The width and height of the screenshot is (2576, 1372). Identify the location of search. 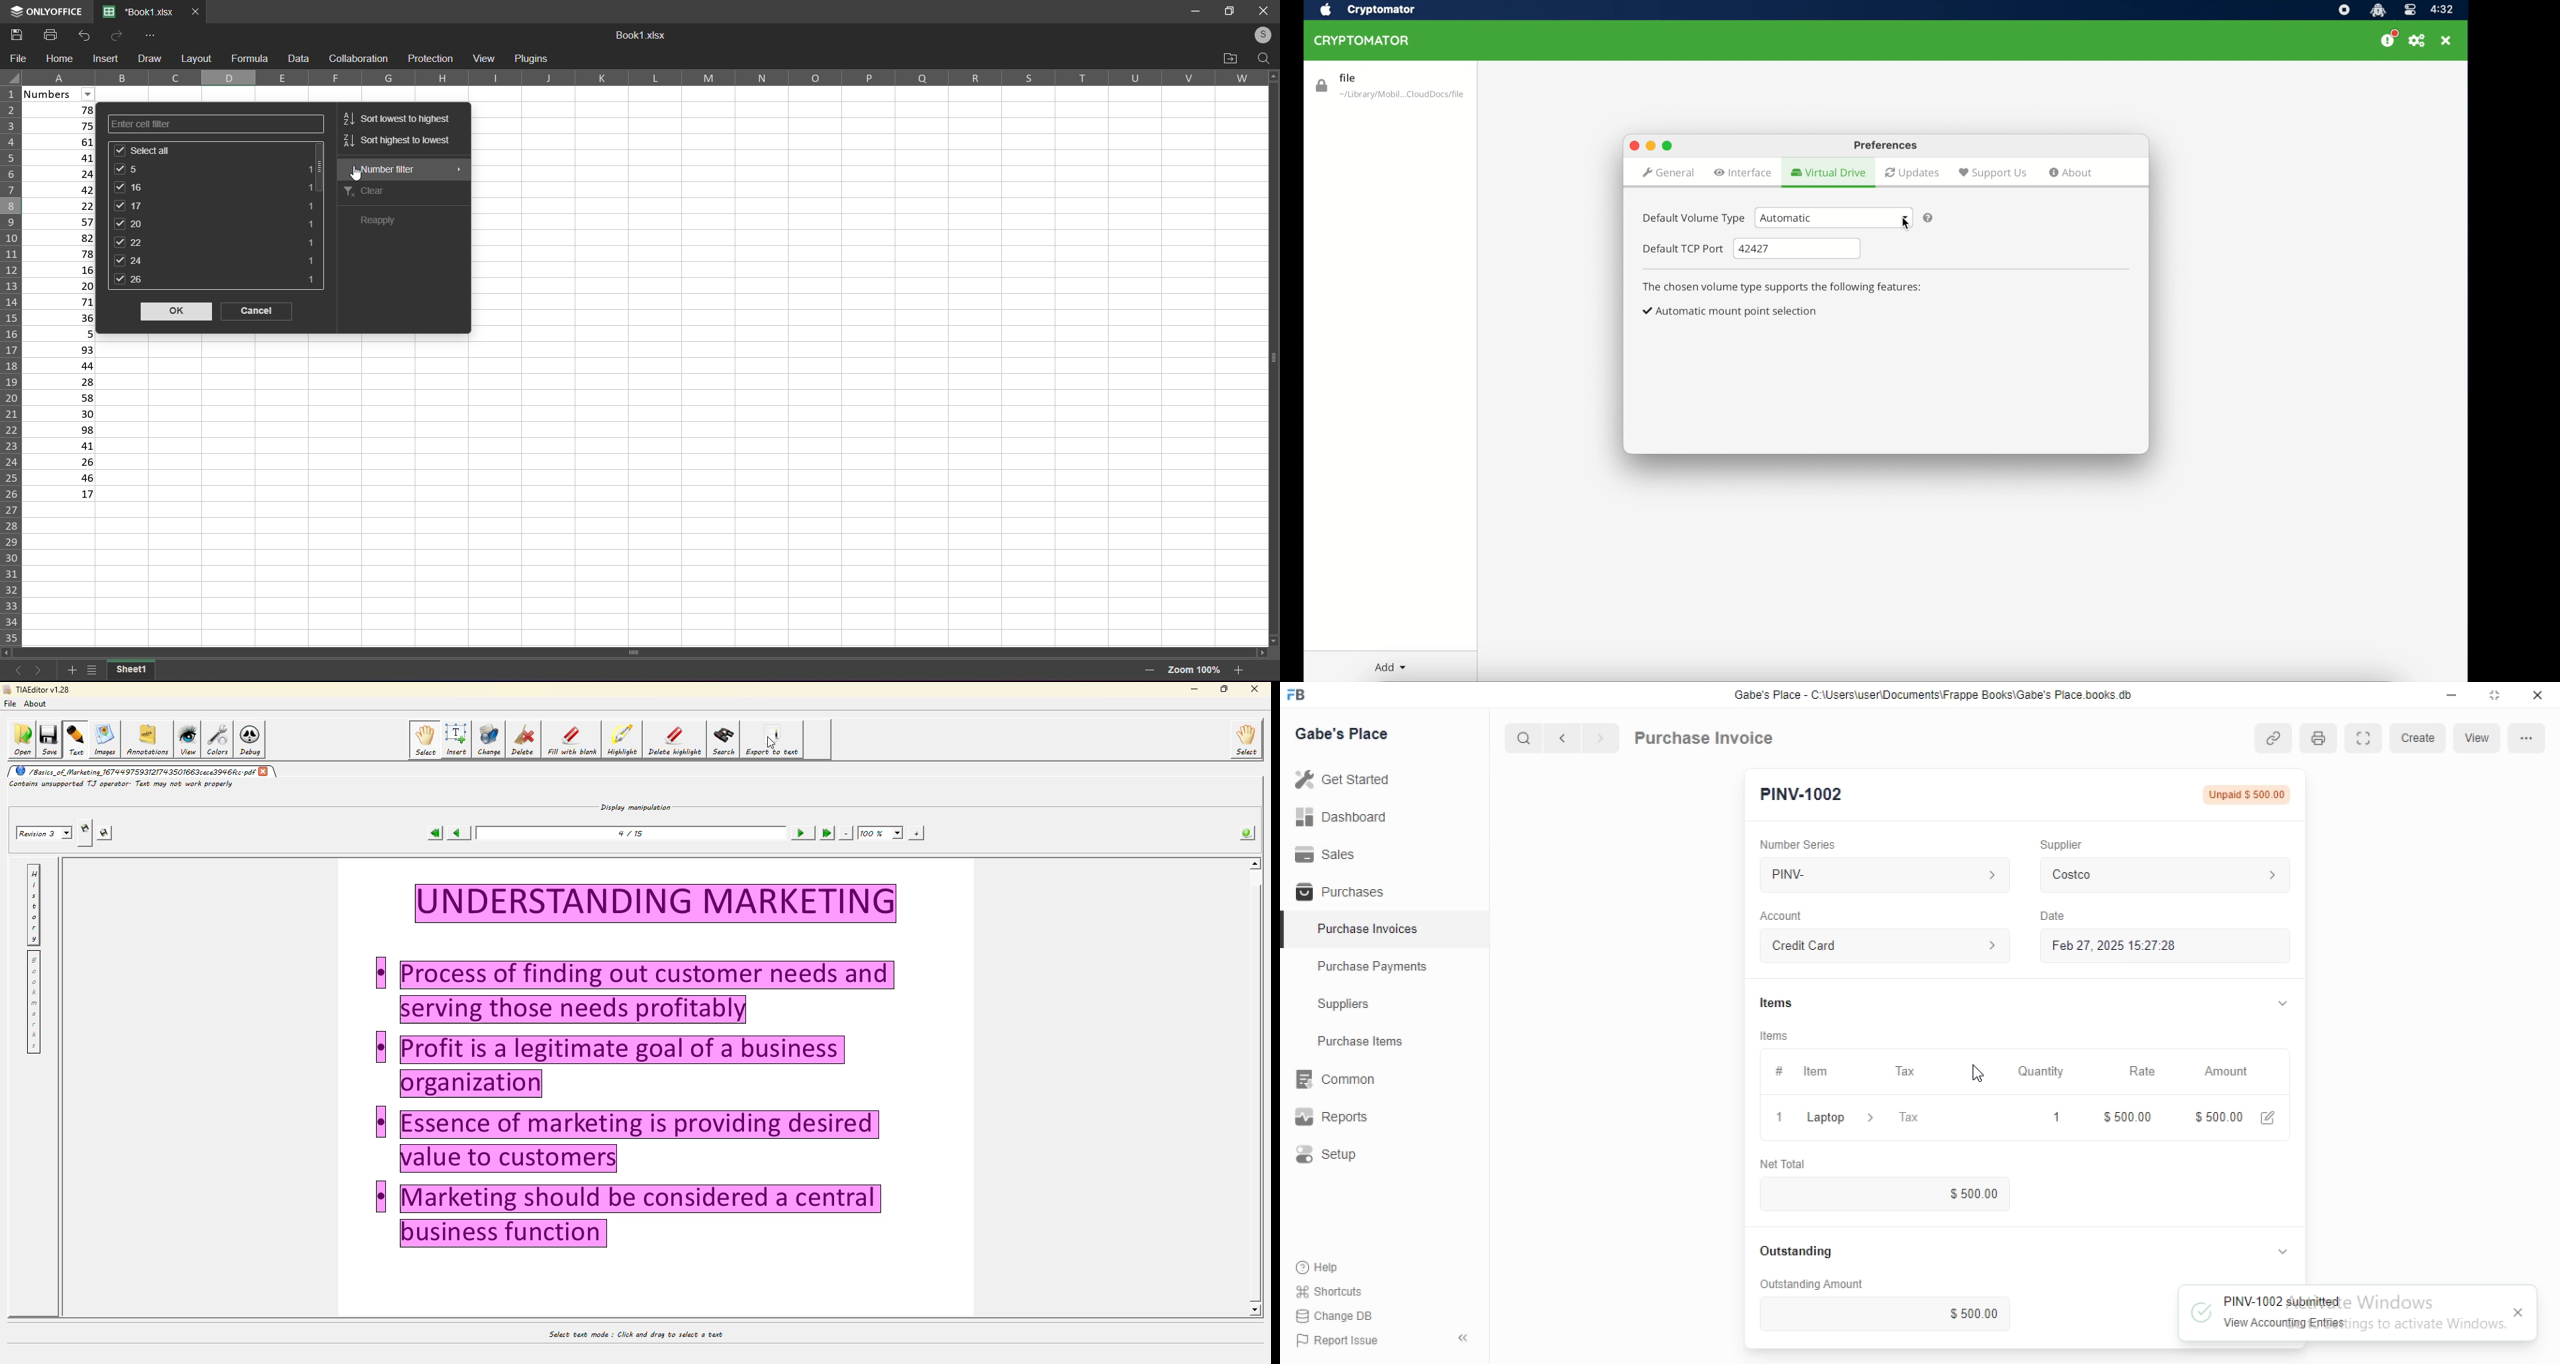
(1263, 59).